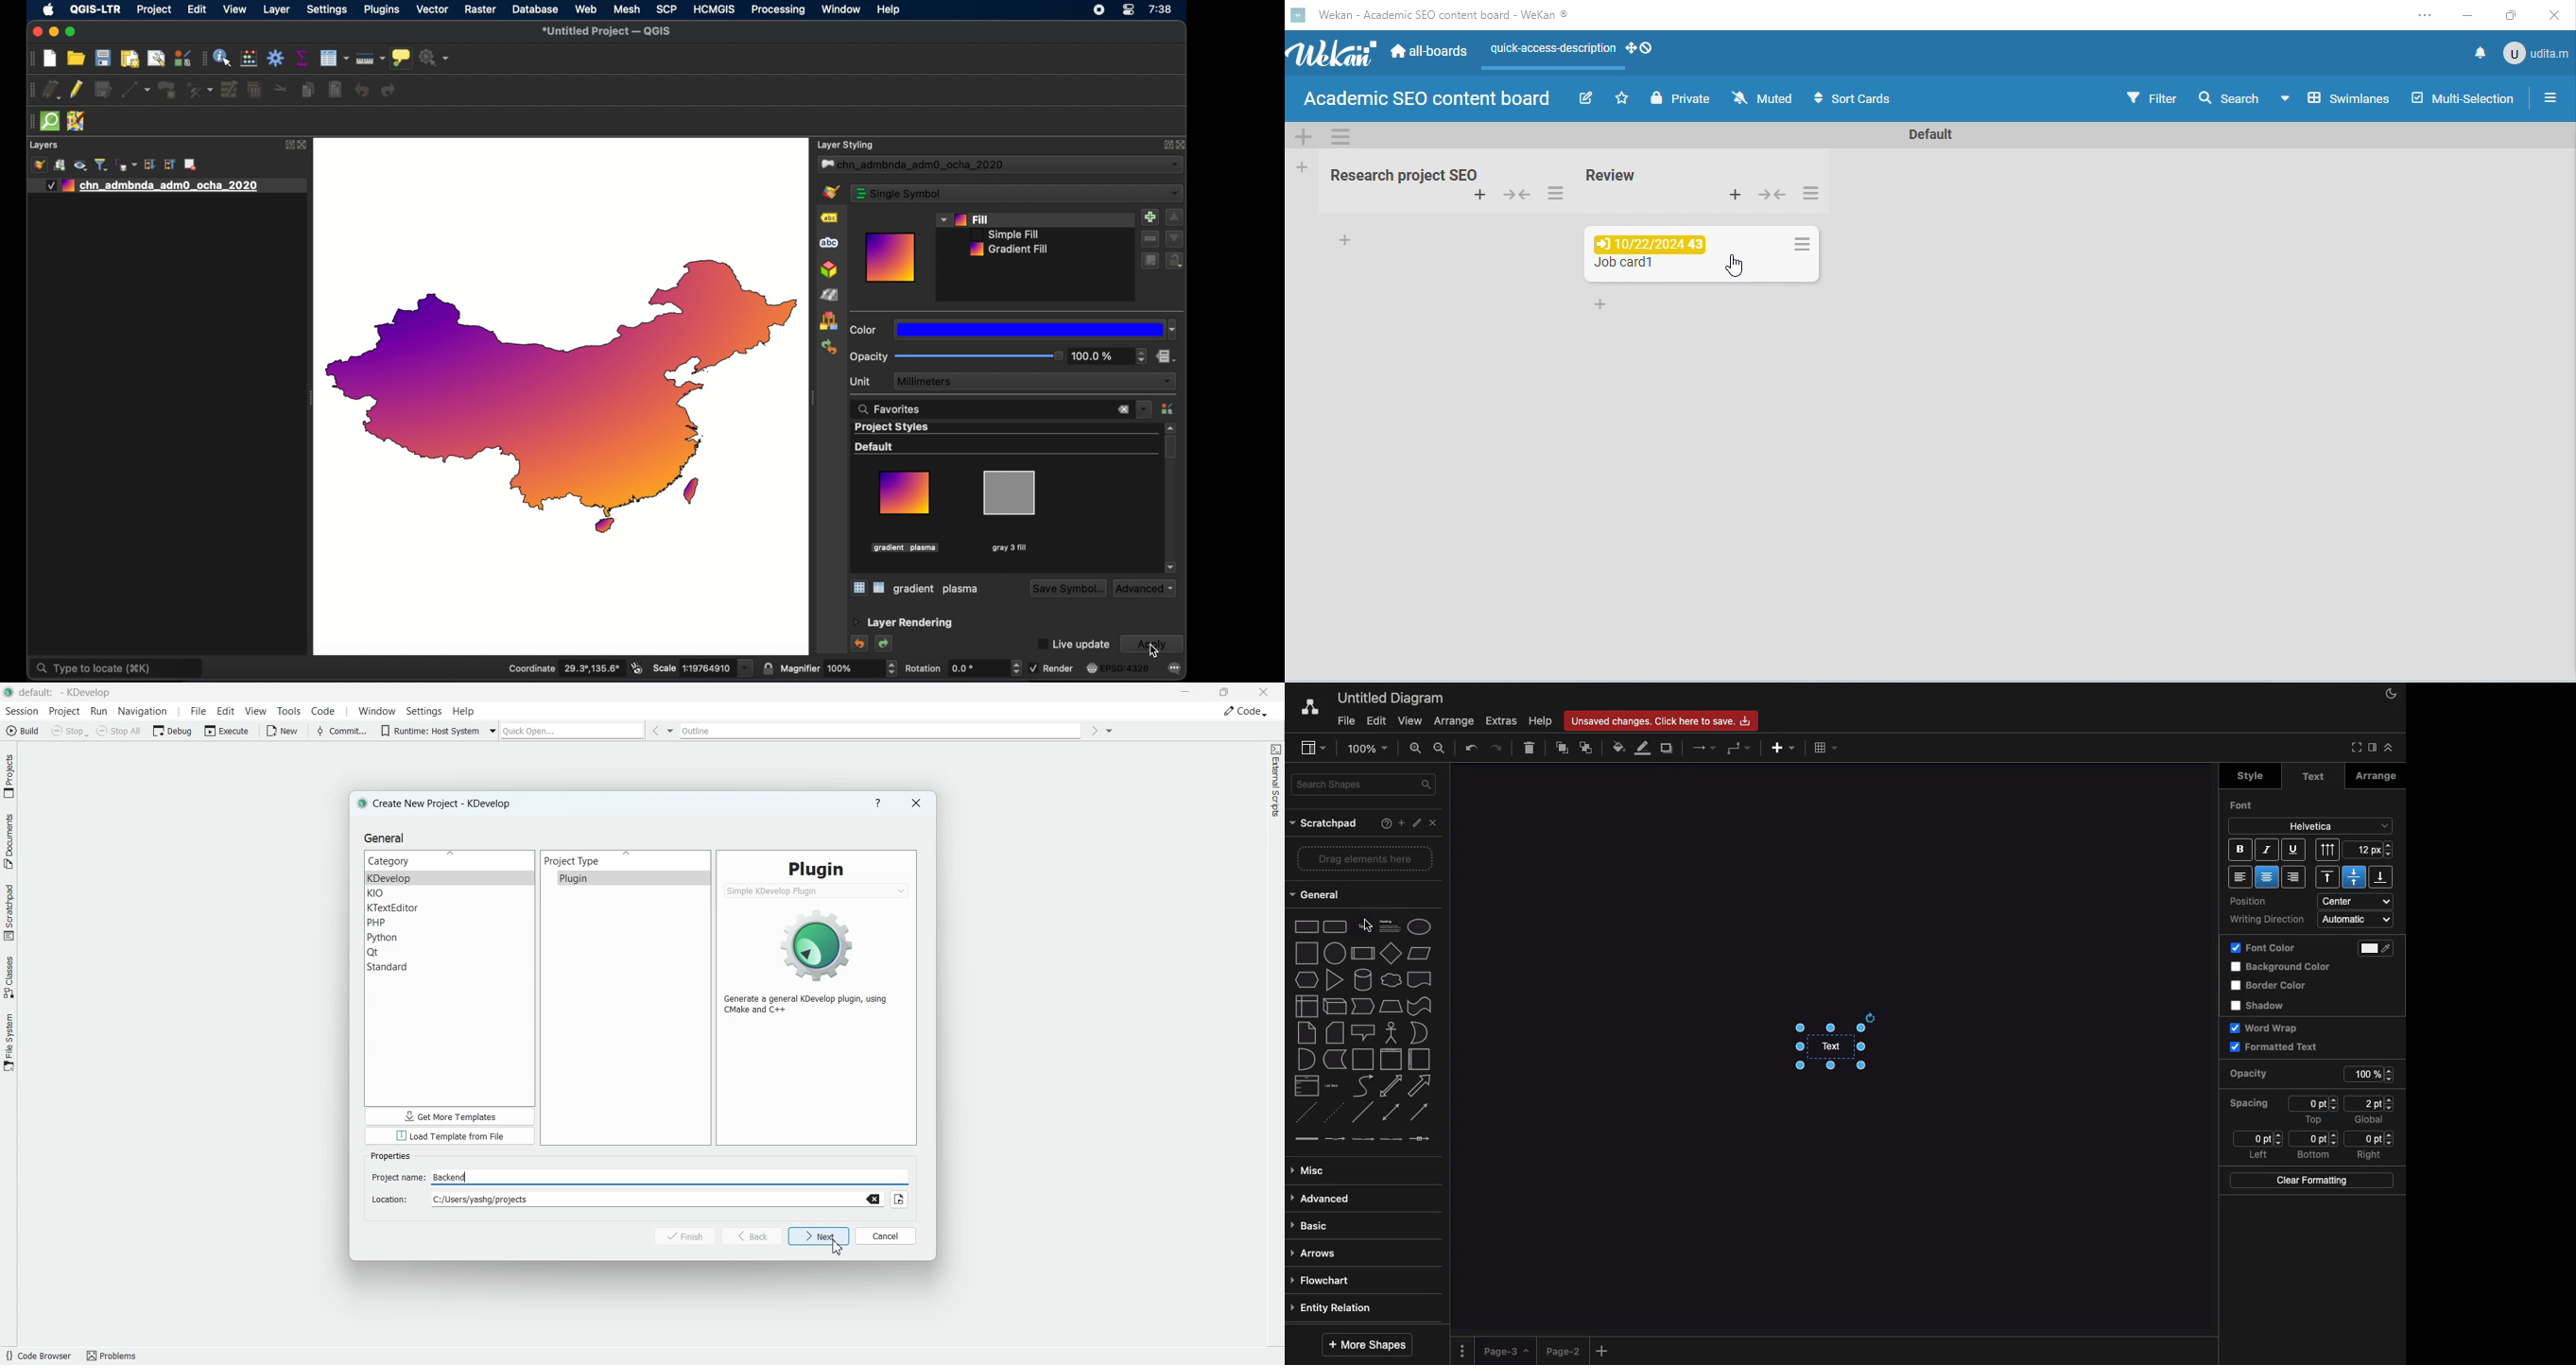  What do you see at coordinates (2248, 776) in the screenshot?
I see `Style` at bounding box center [2248, 776].